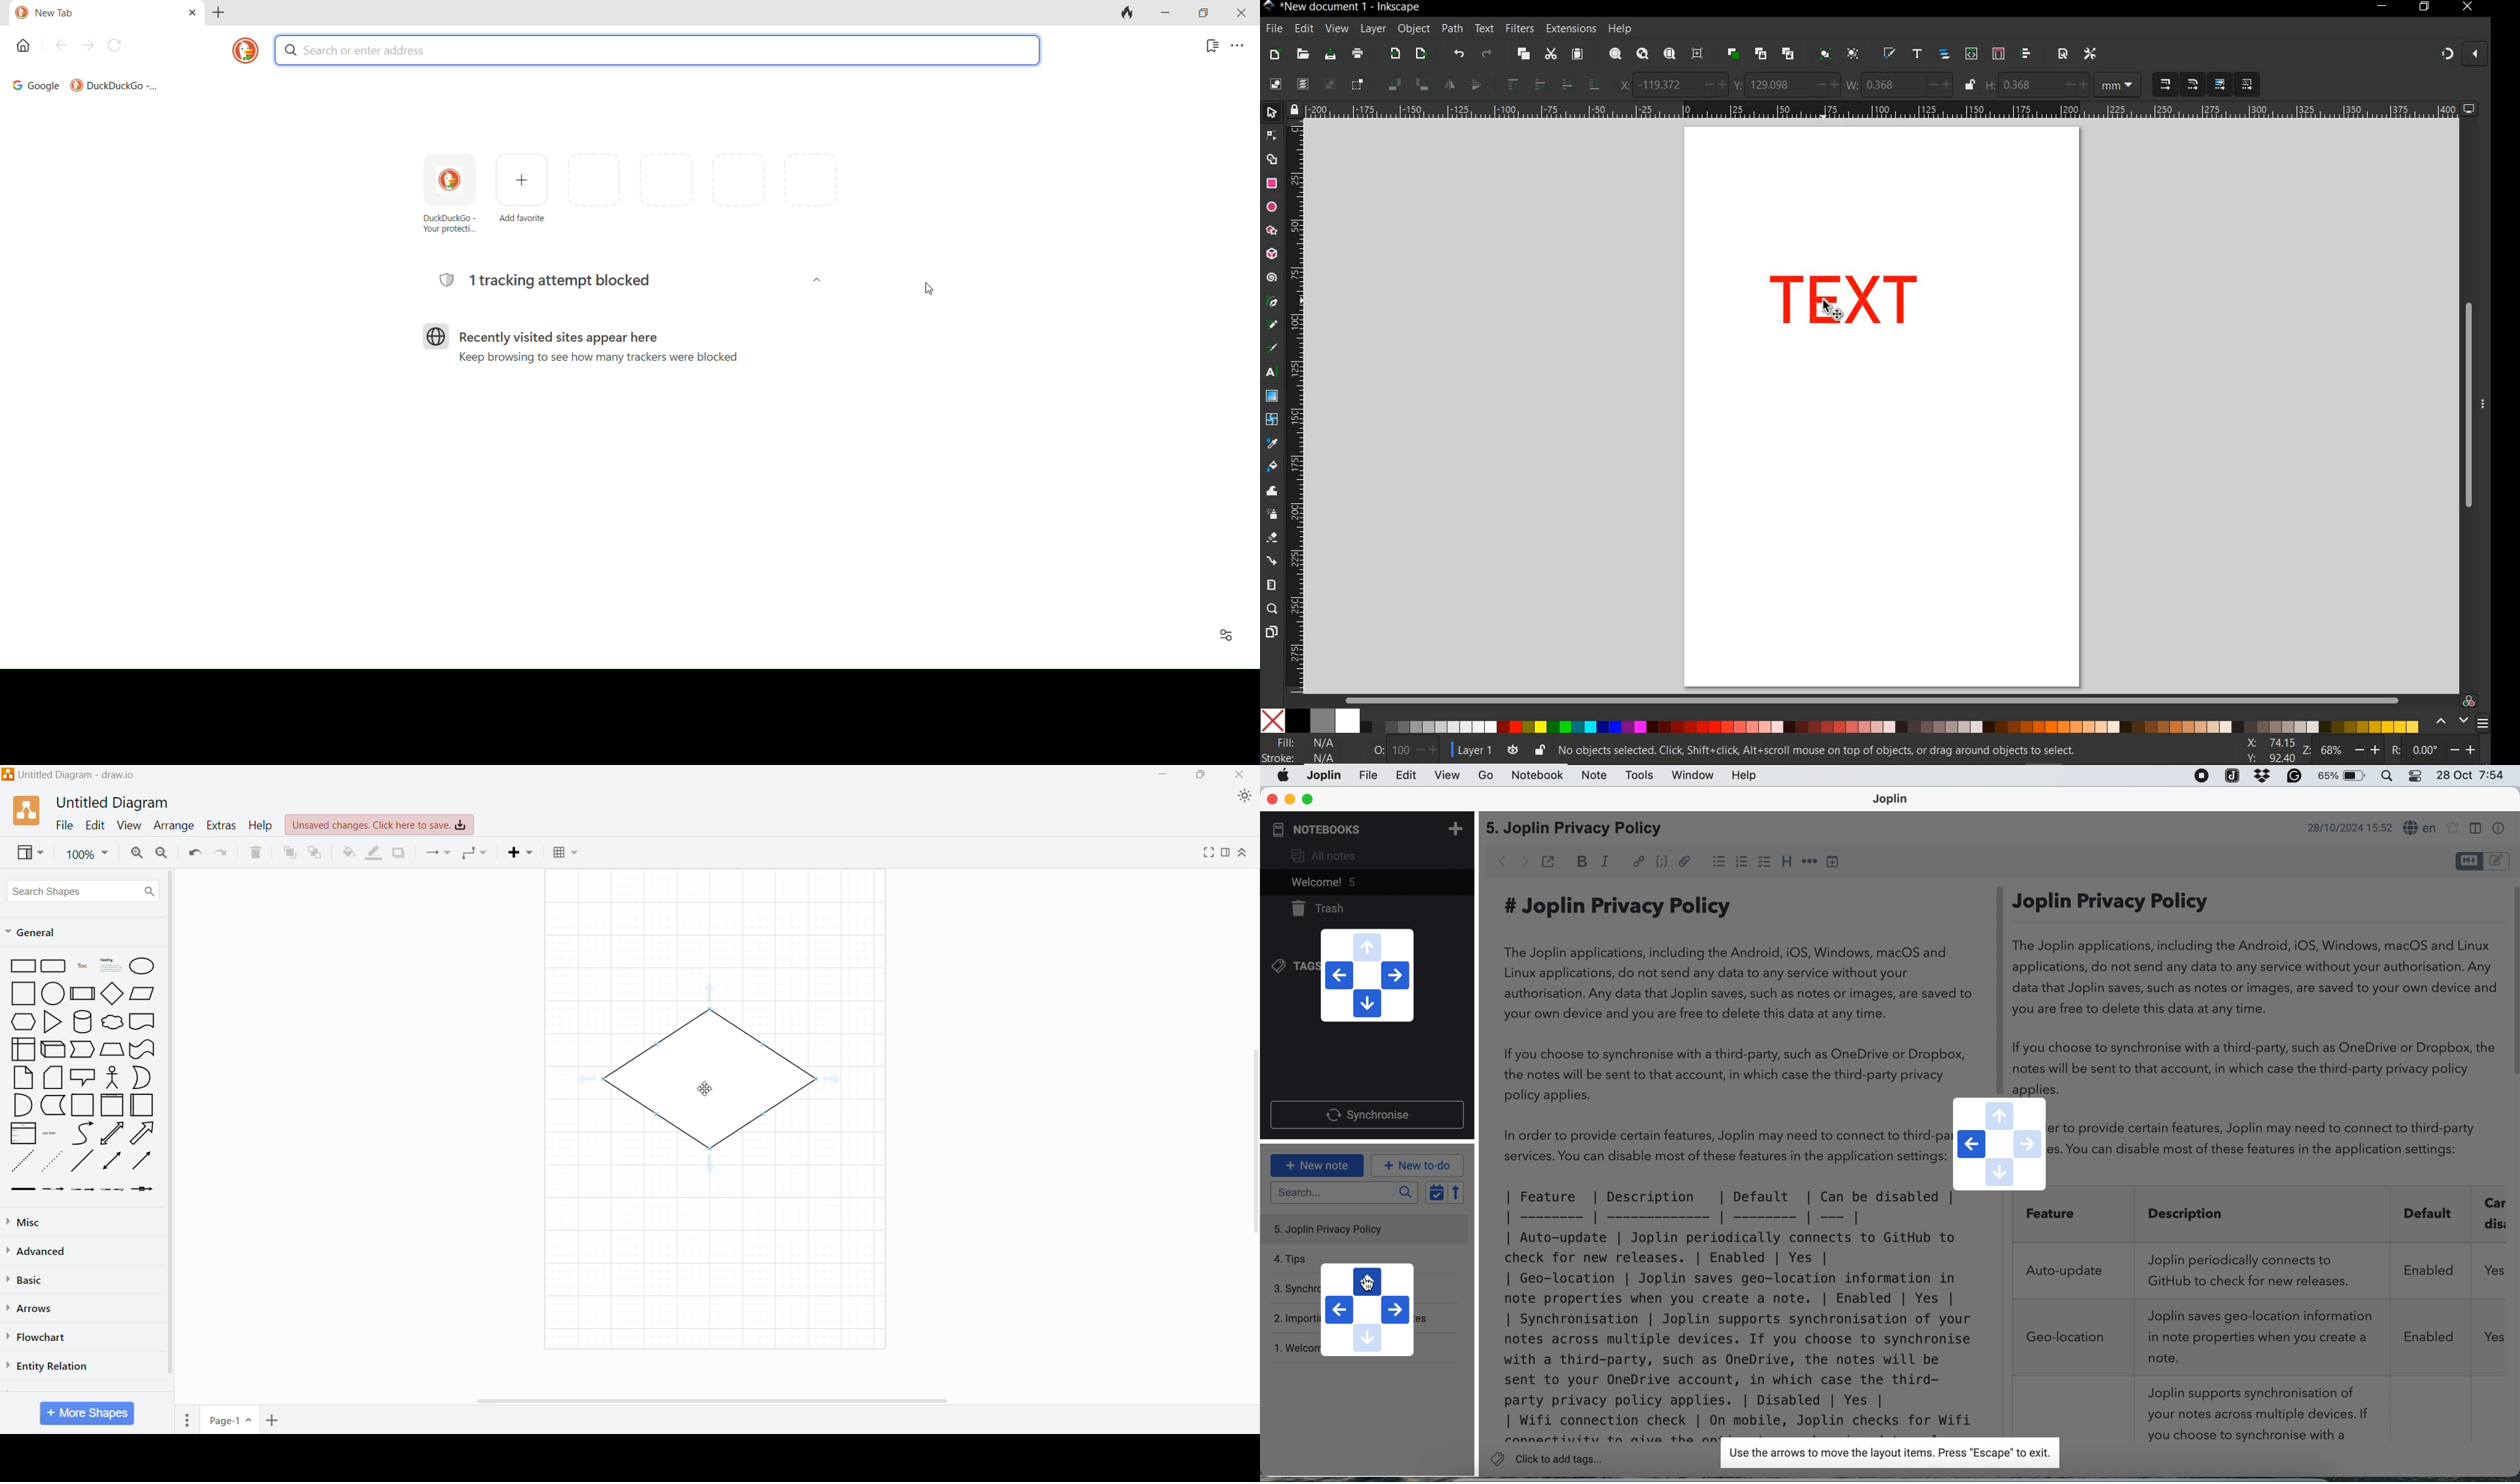 Image resolution: width=2520 pixels, height=1484 pixels. I want to click on ZOOM CENTER PAGE, so click(1697, 54).